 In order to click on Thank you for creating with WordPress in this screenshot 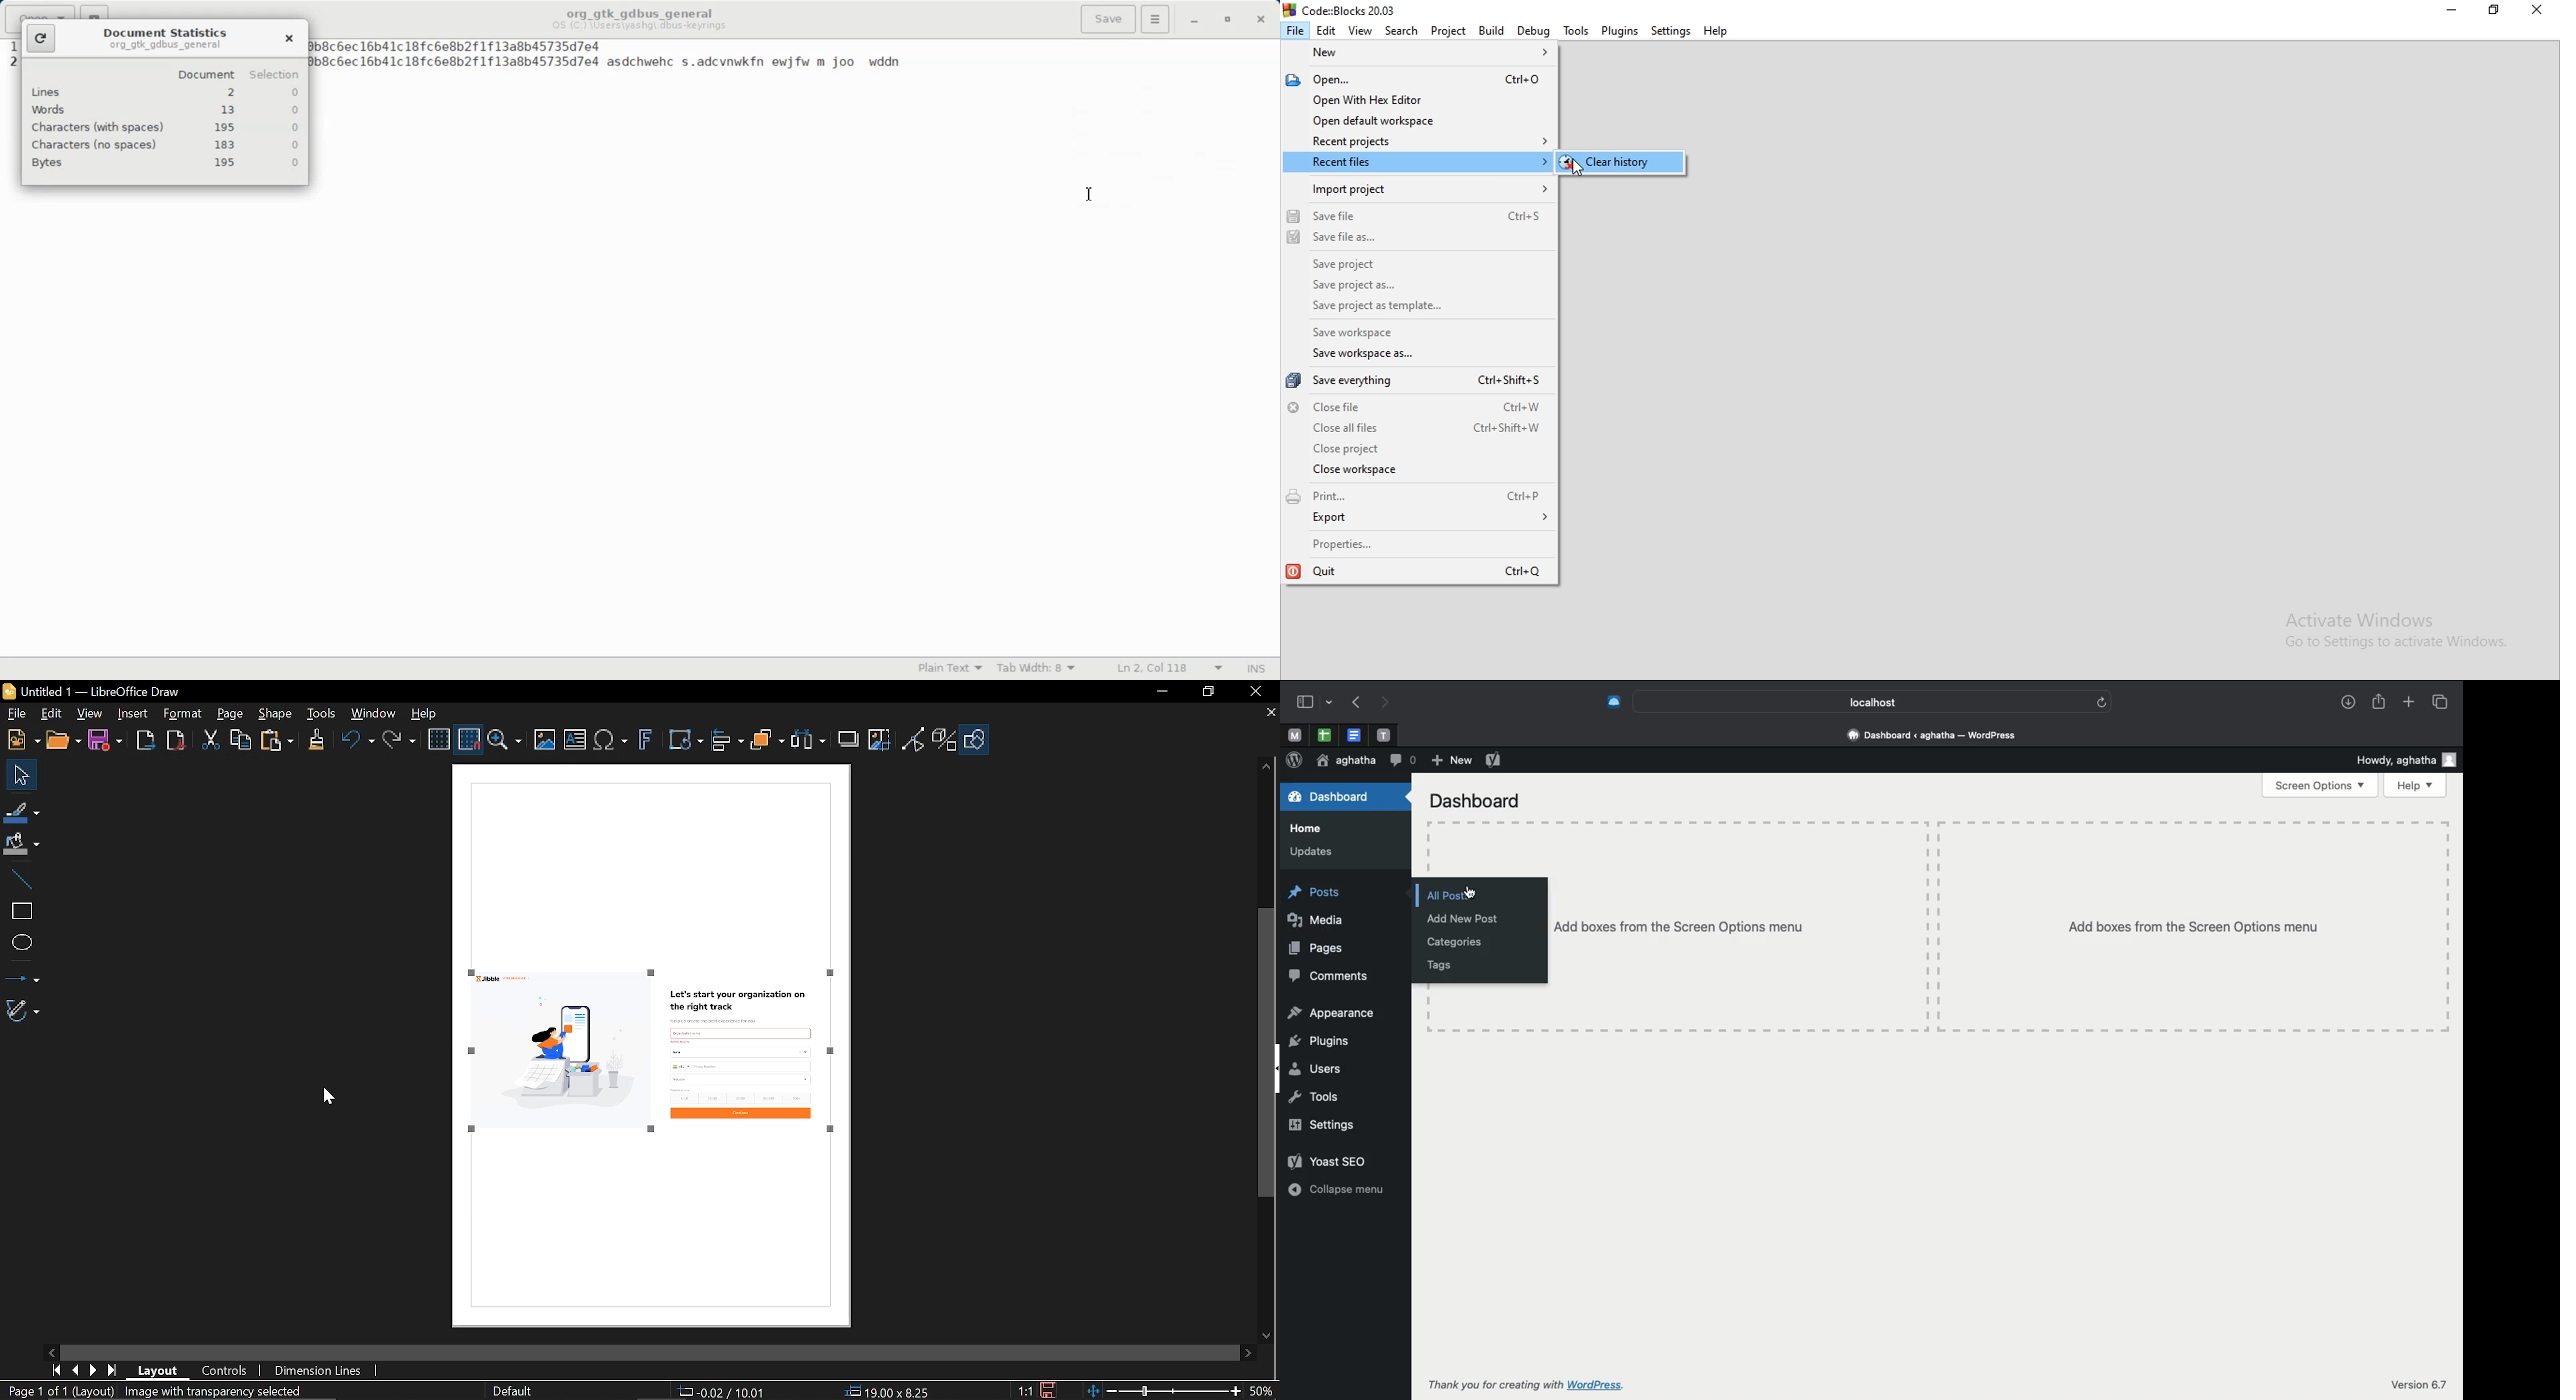, I will do `click(1529, 1385)`.